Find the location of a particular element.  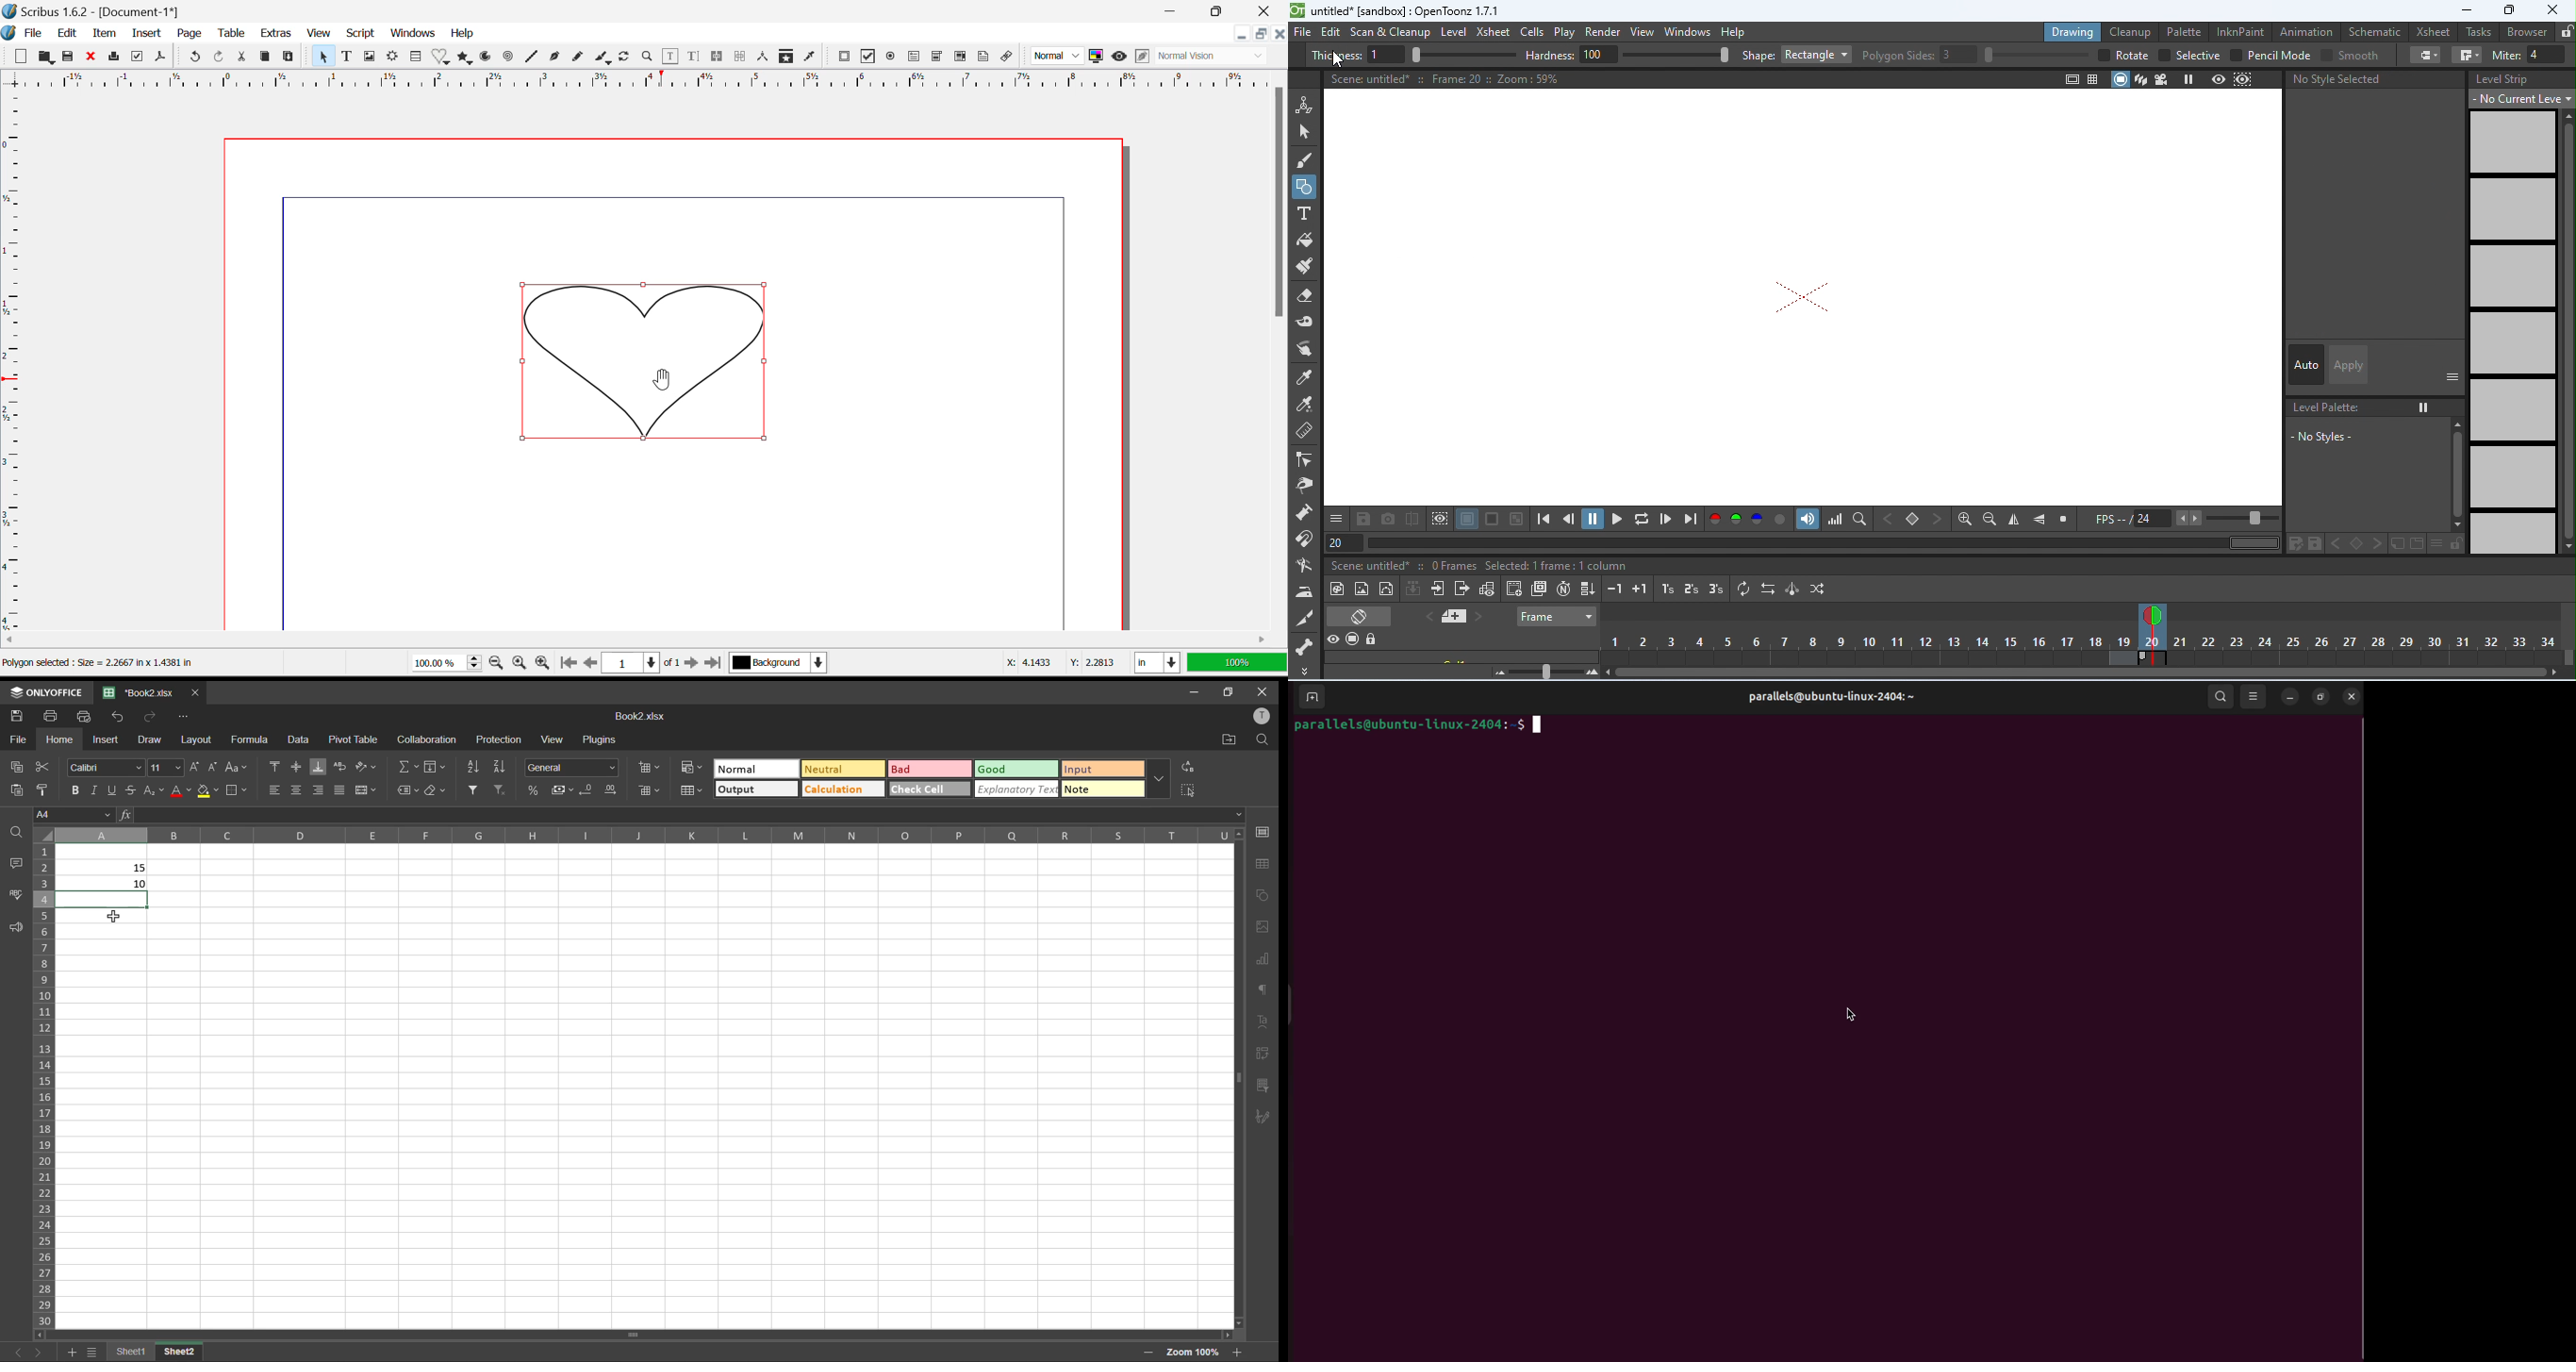

zoom in is located at coordinates (1238, 1352).